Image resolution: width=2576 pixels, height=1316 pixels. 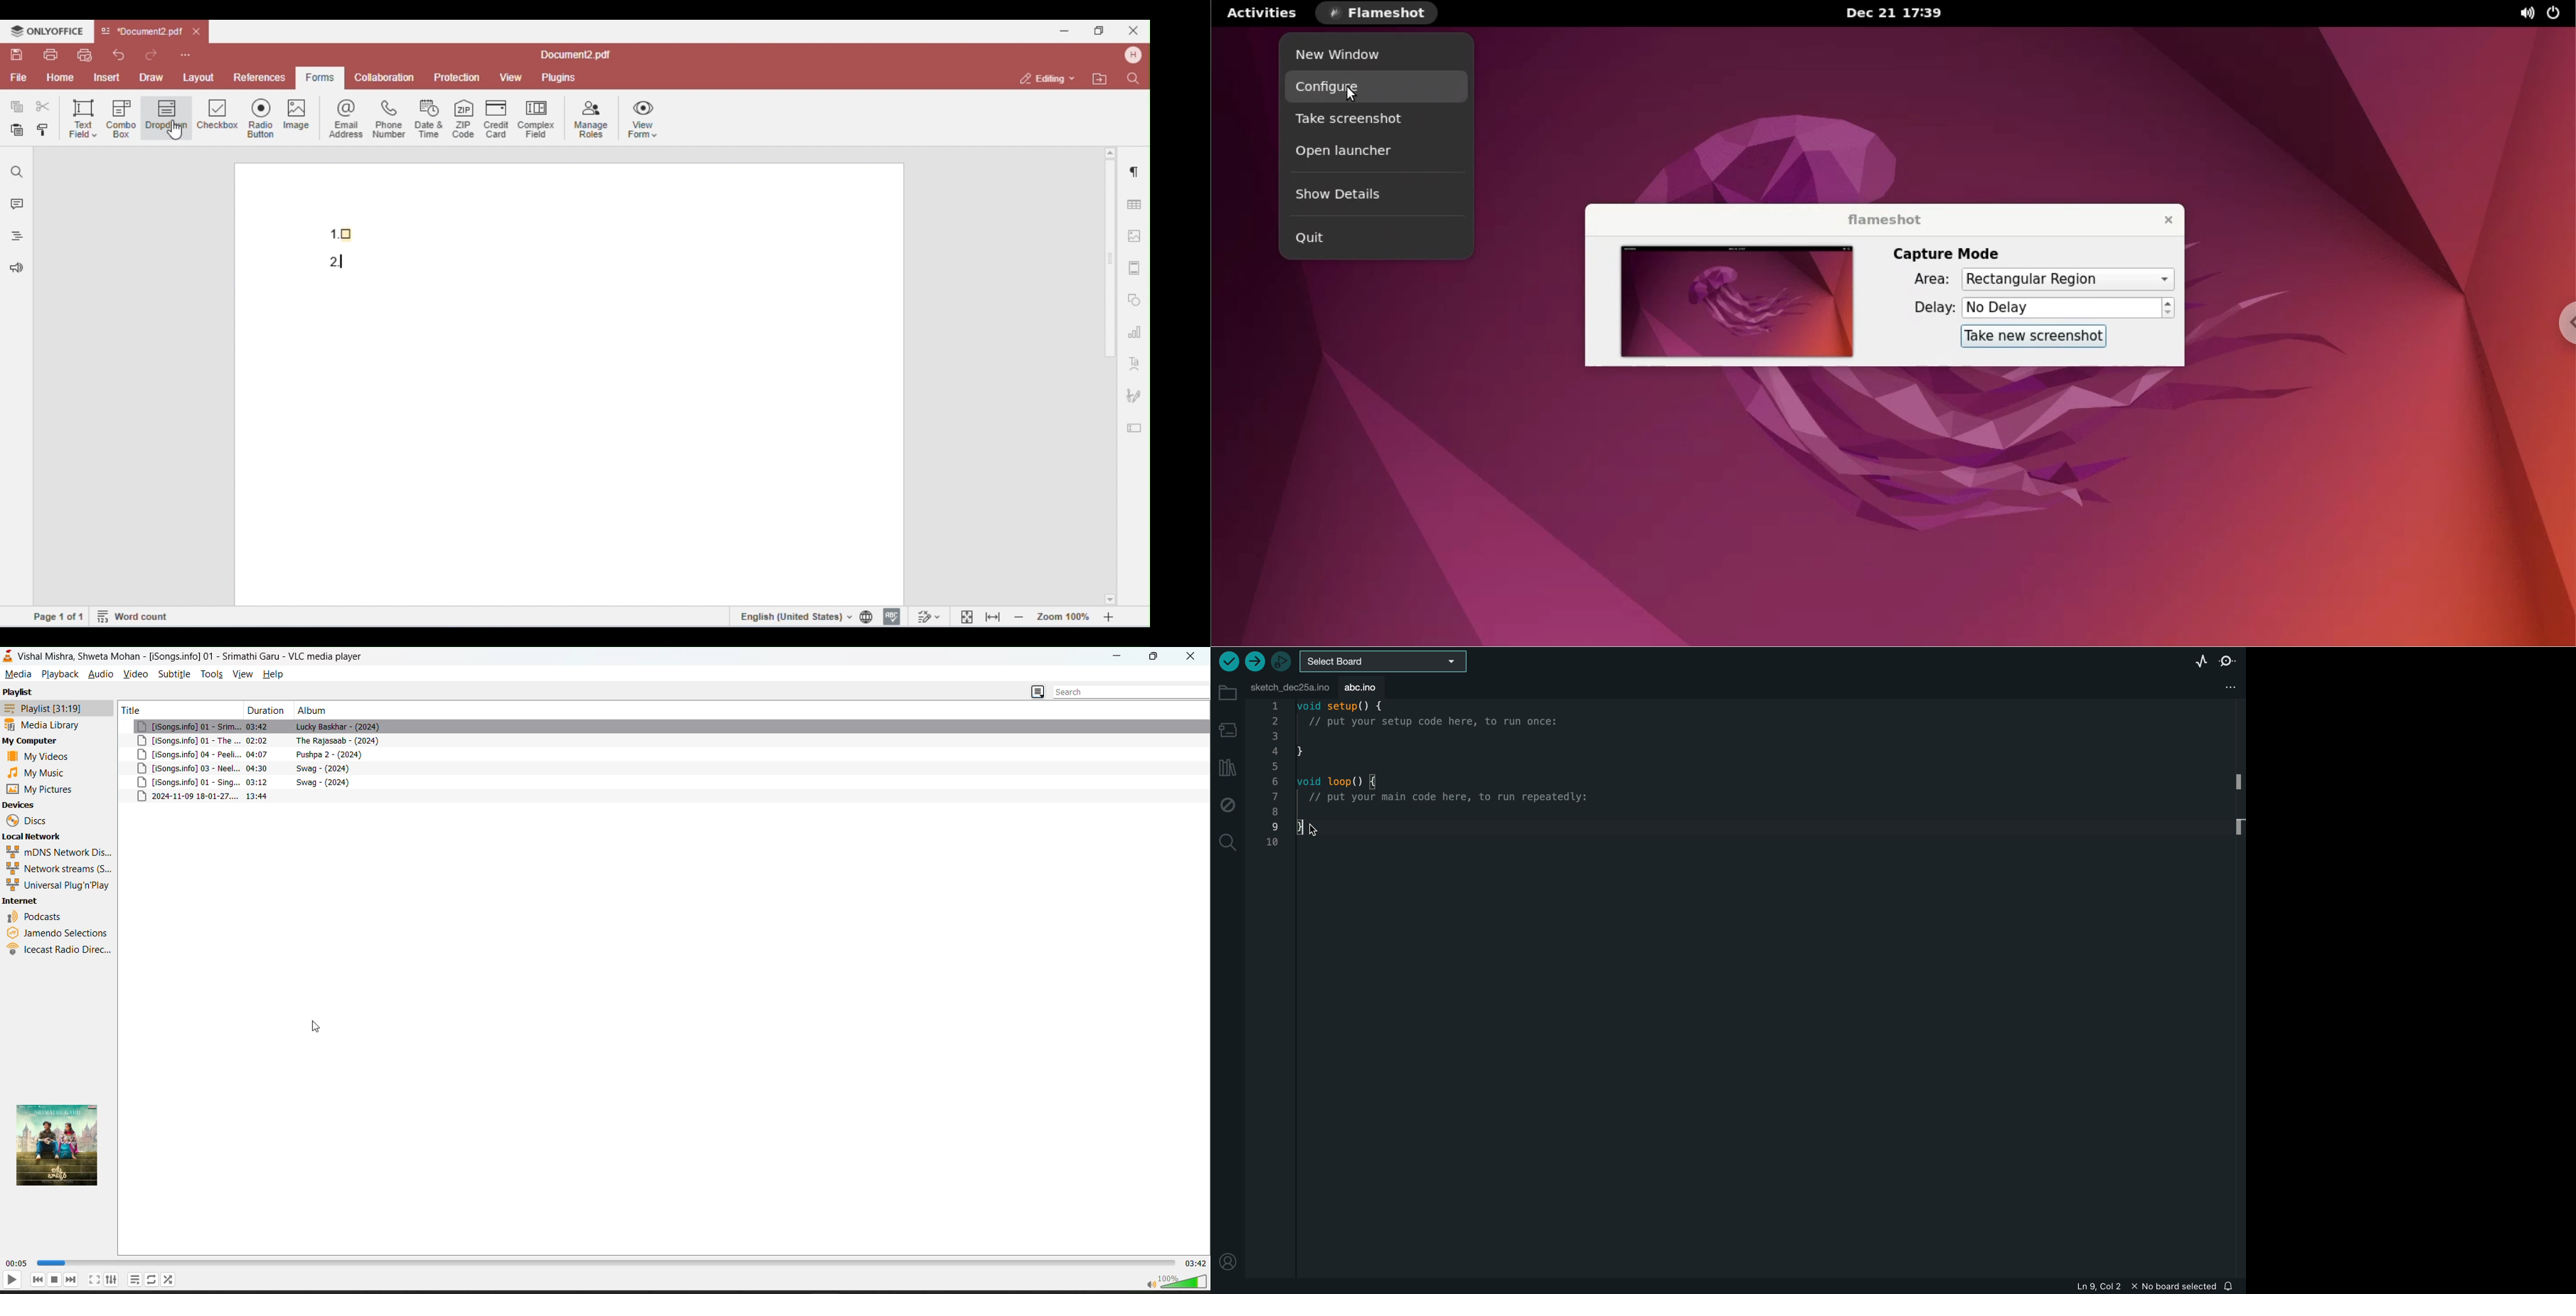 I want to click on universal plug n play, so click(x=59, y=885).